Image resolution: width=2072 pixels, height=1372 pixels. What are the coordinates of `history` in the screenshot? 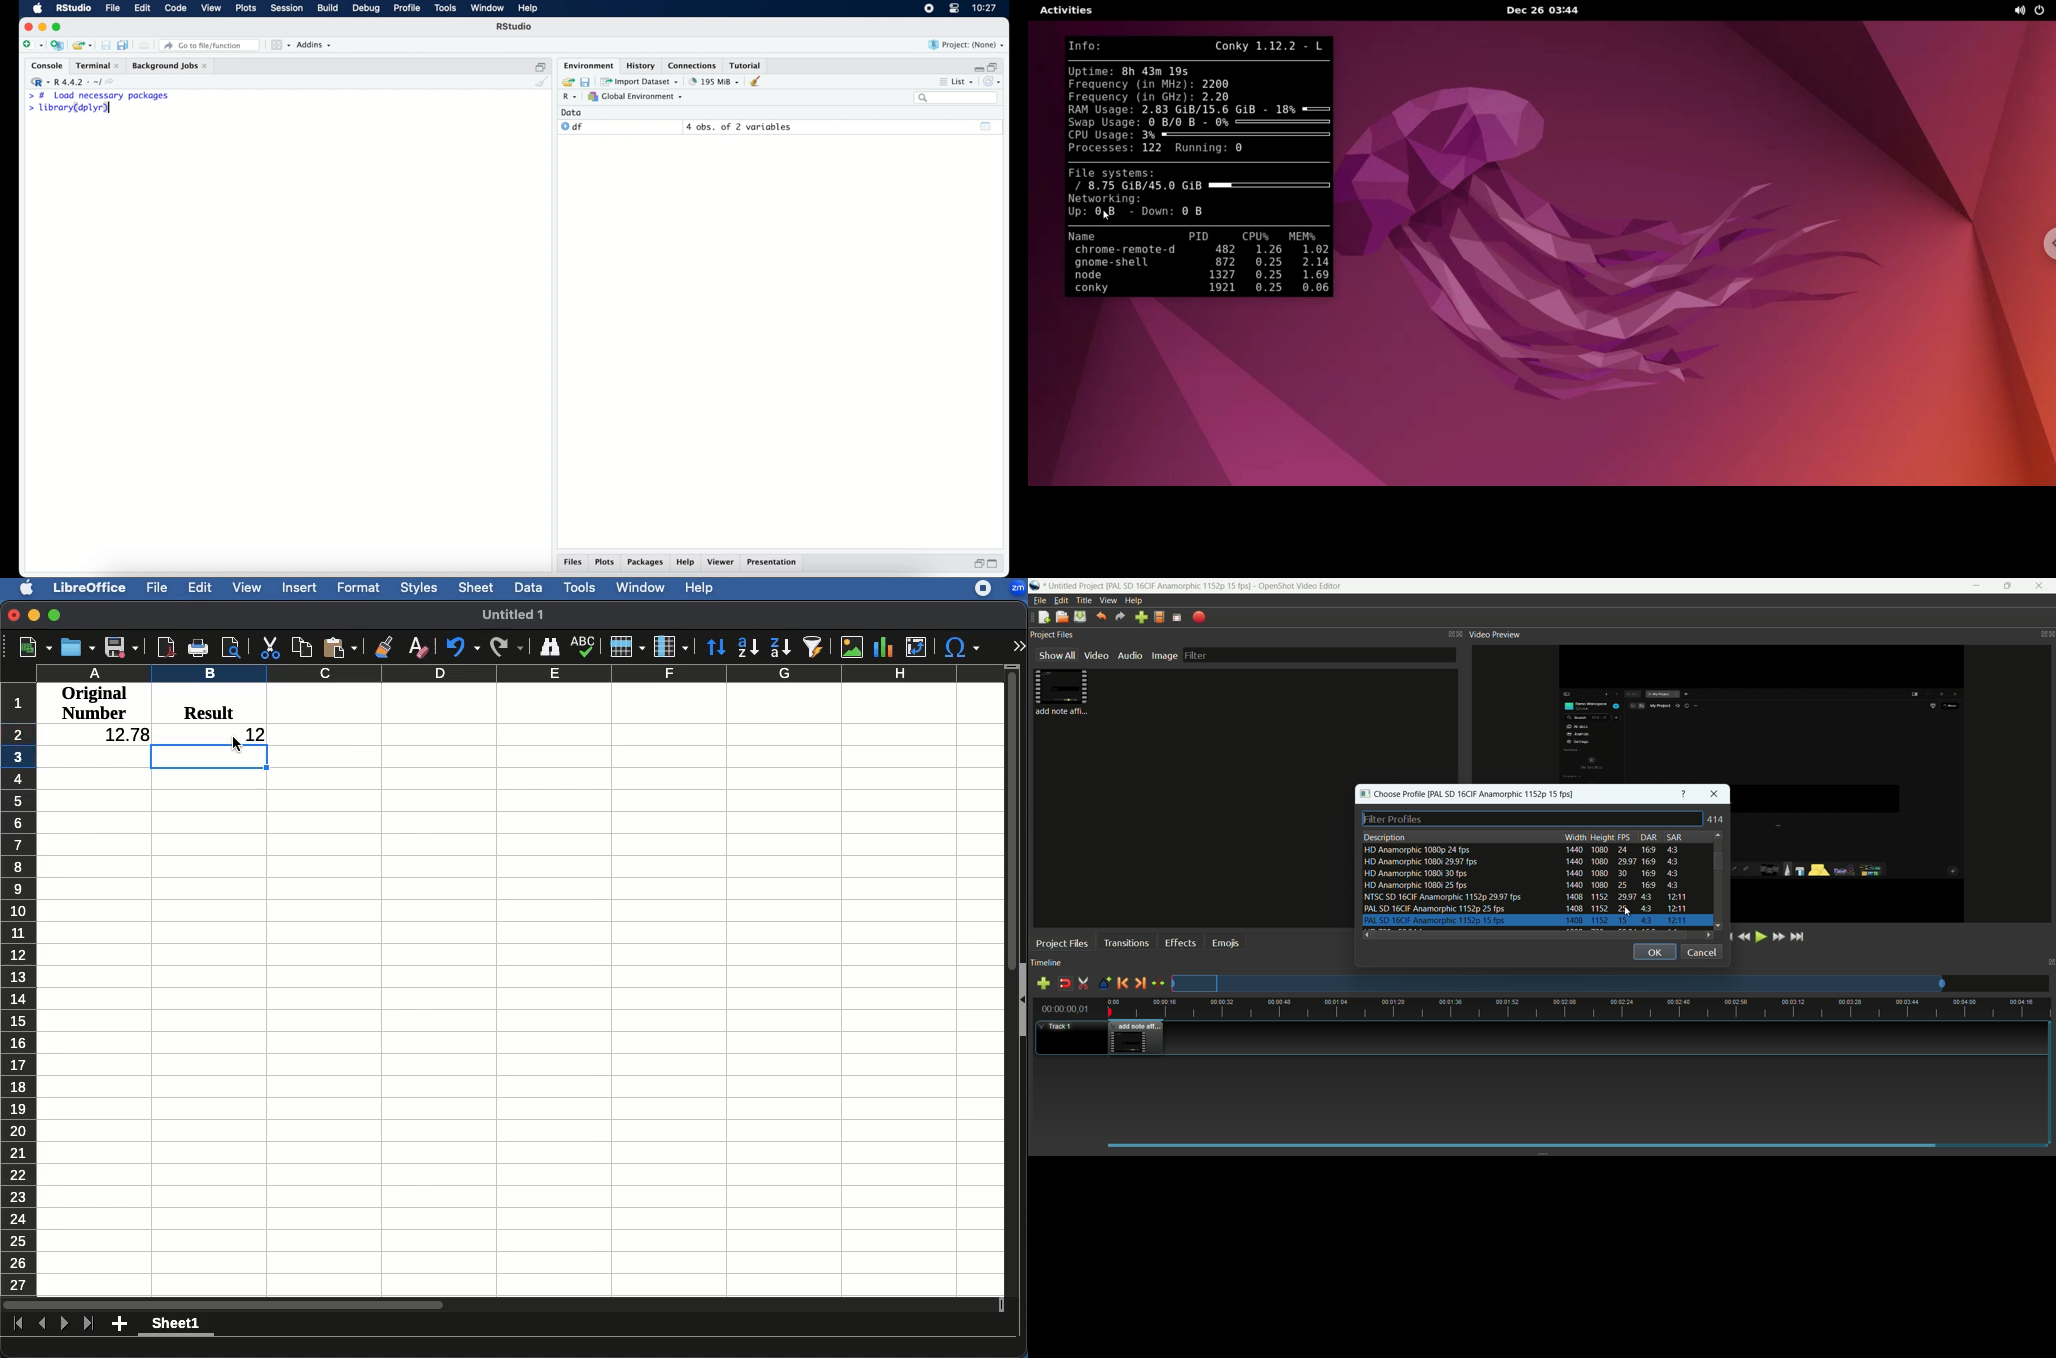 It's located at (640, 65).